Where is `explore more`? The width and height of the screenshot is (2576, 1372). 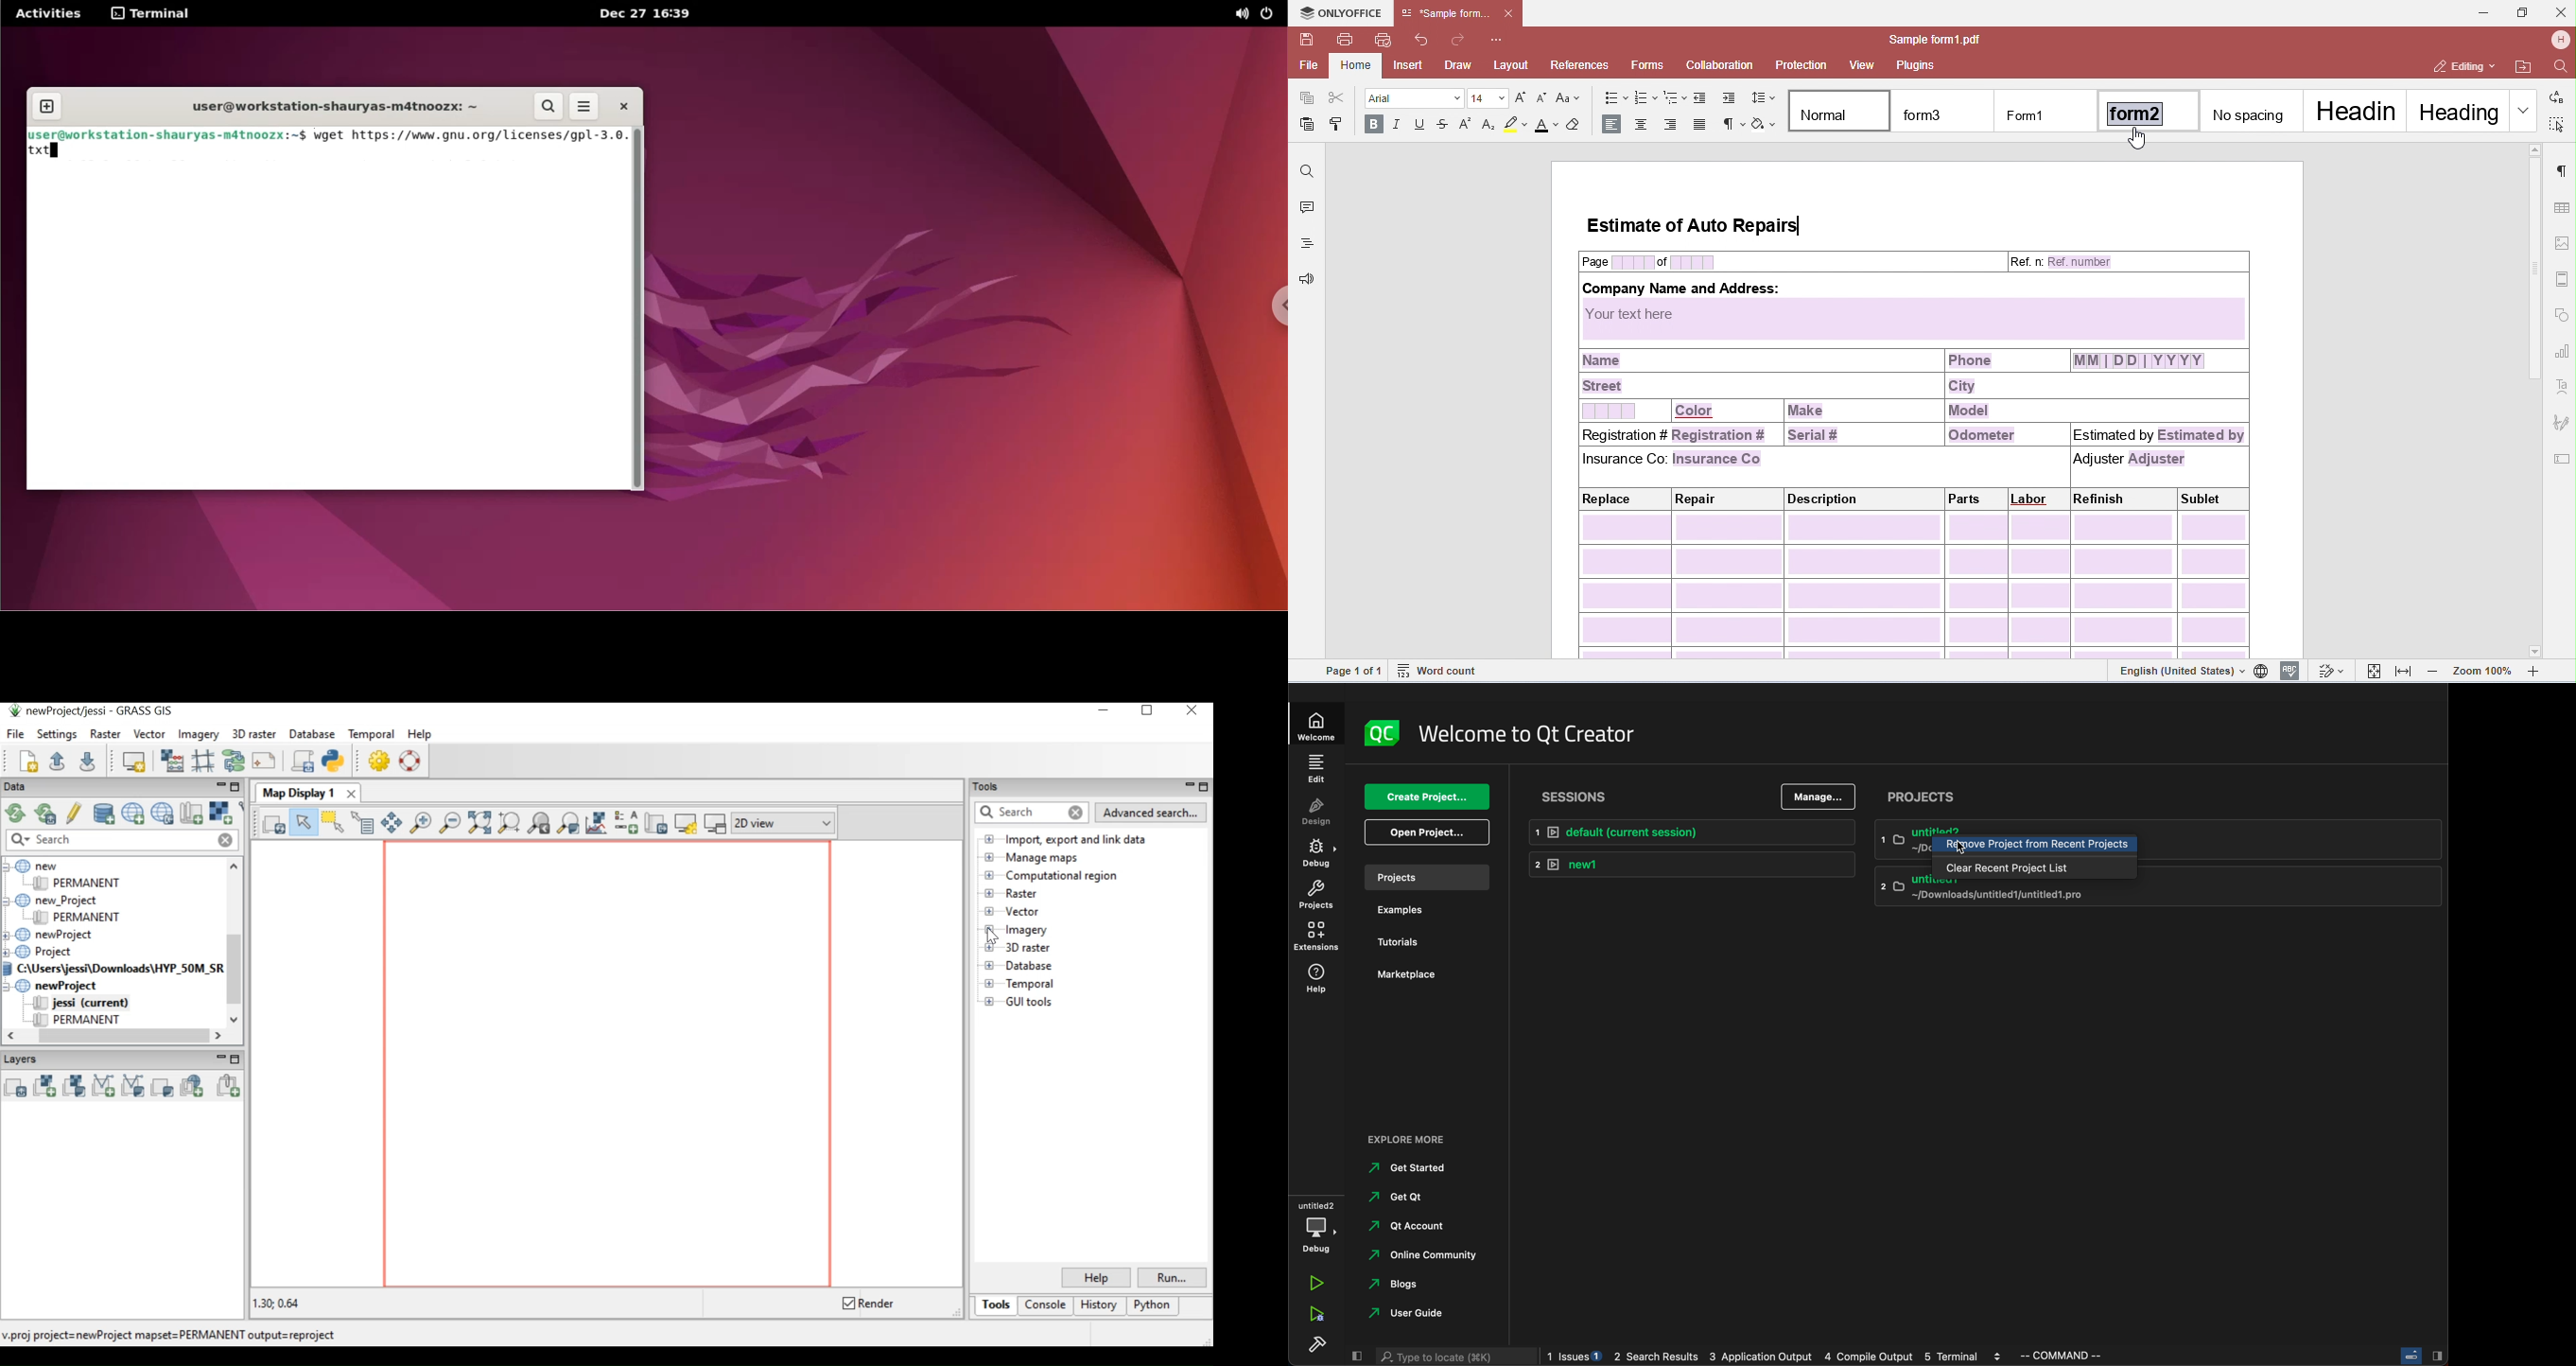
explore more is located at coordinates (1409, 1142).